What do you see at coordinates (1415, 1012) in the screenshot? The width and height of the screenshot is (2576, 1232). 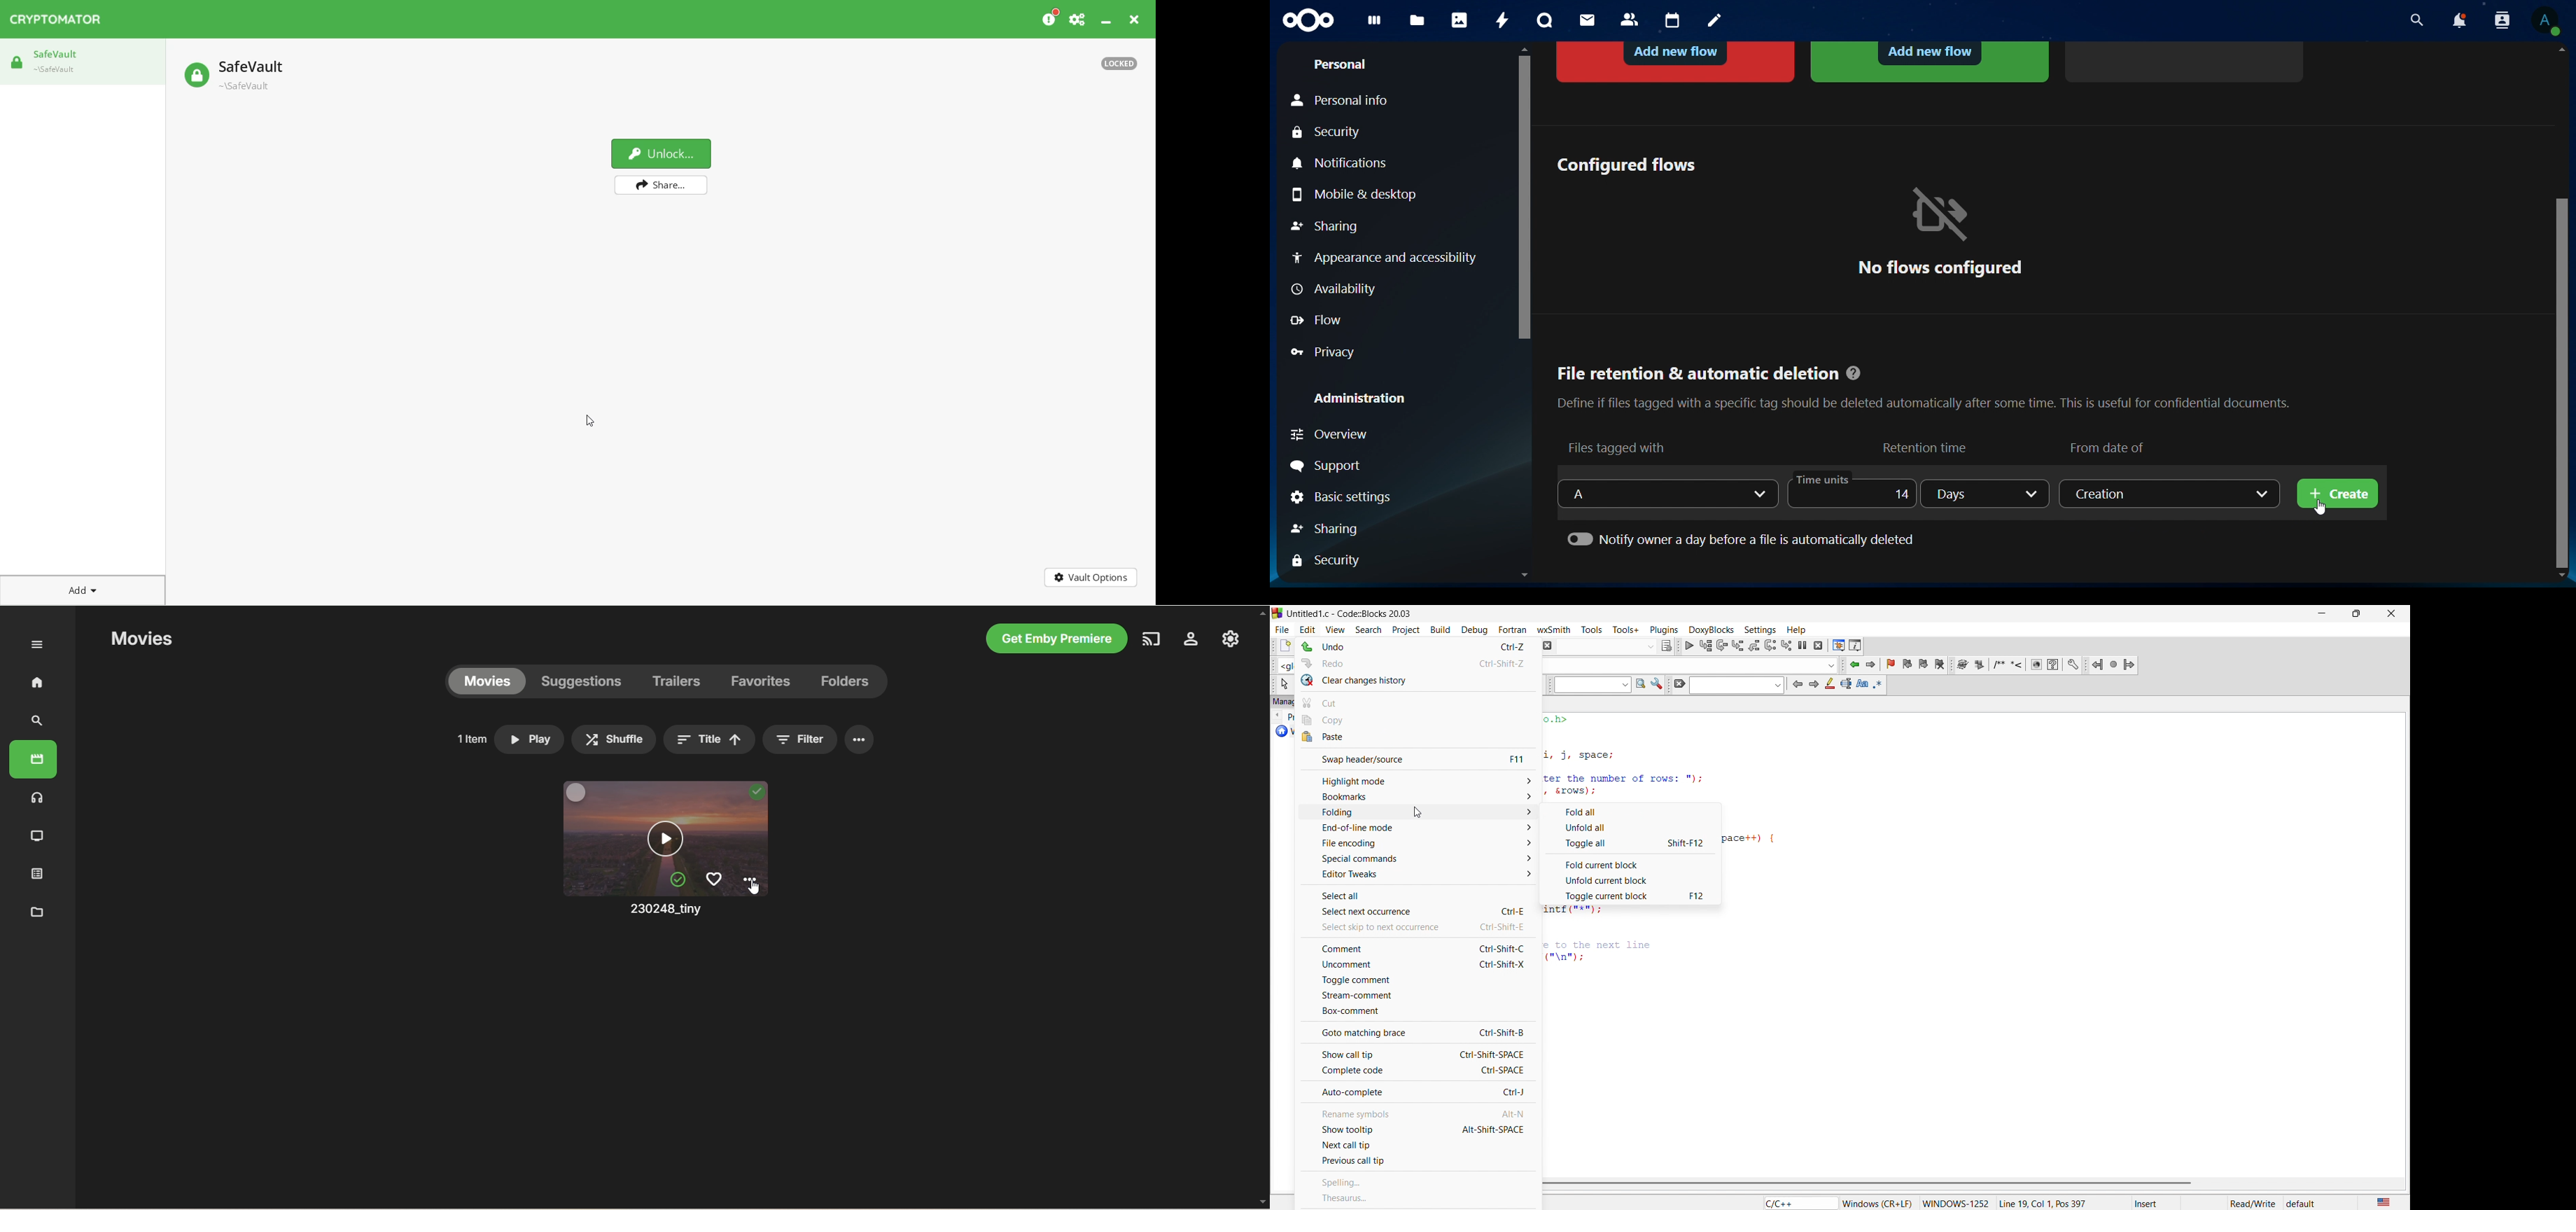 I see `box comment` at bounding box center [1415, 1012].